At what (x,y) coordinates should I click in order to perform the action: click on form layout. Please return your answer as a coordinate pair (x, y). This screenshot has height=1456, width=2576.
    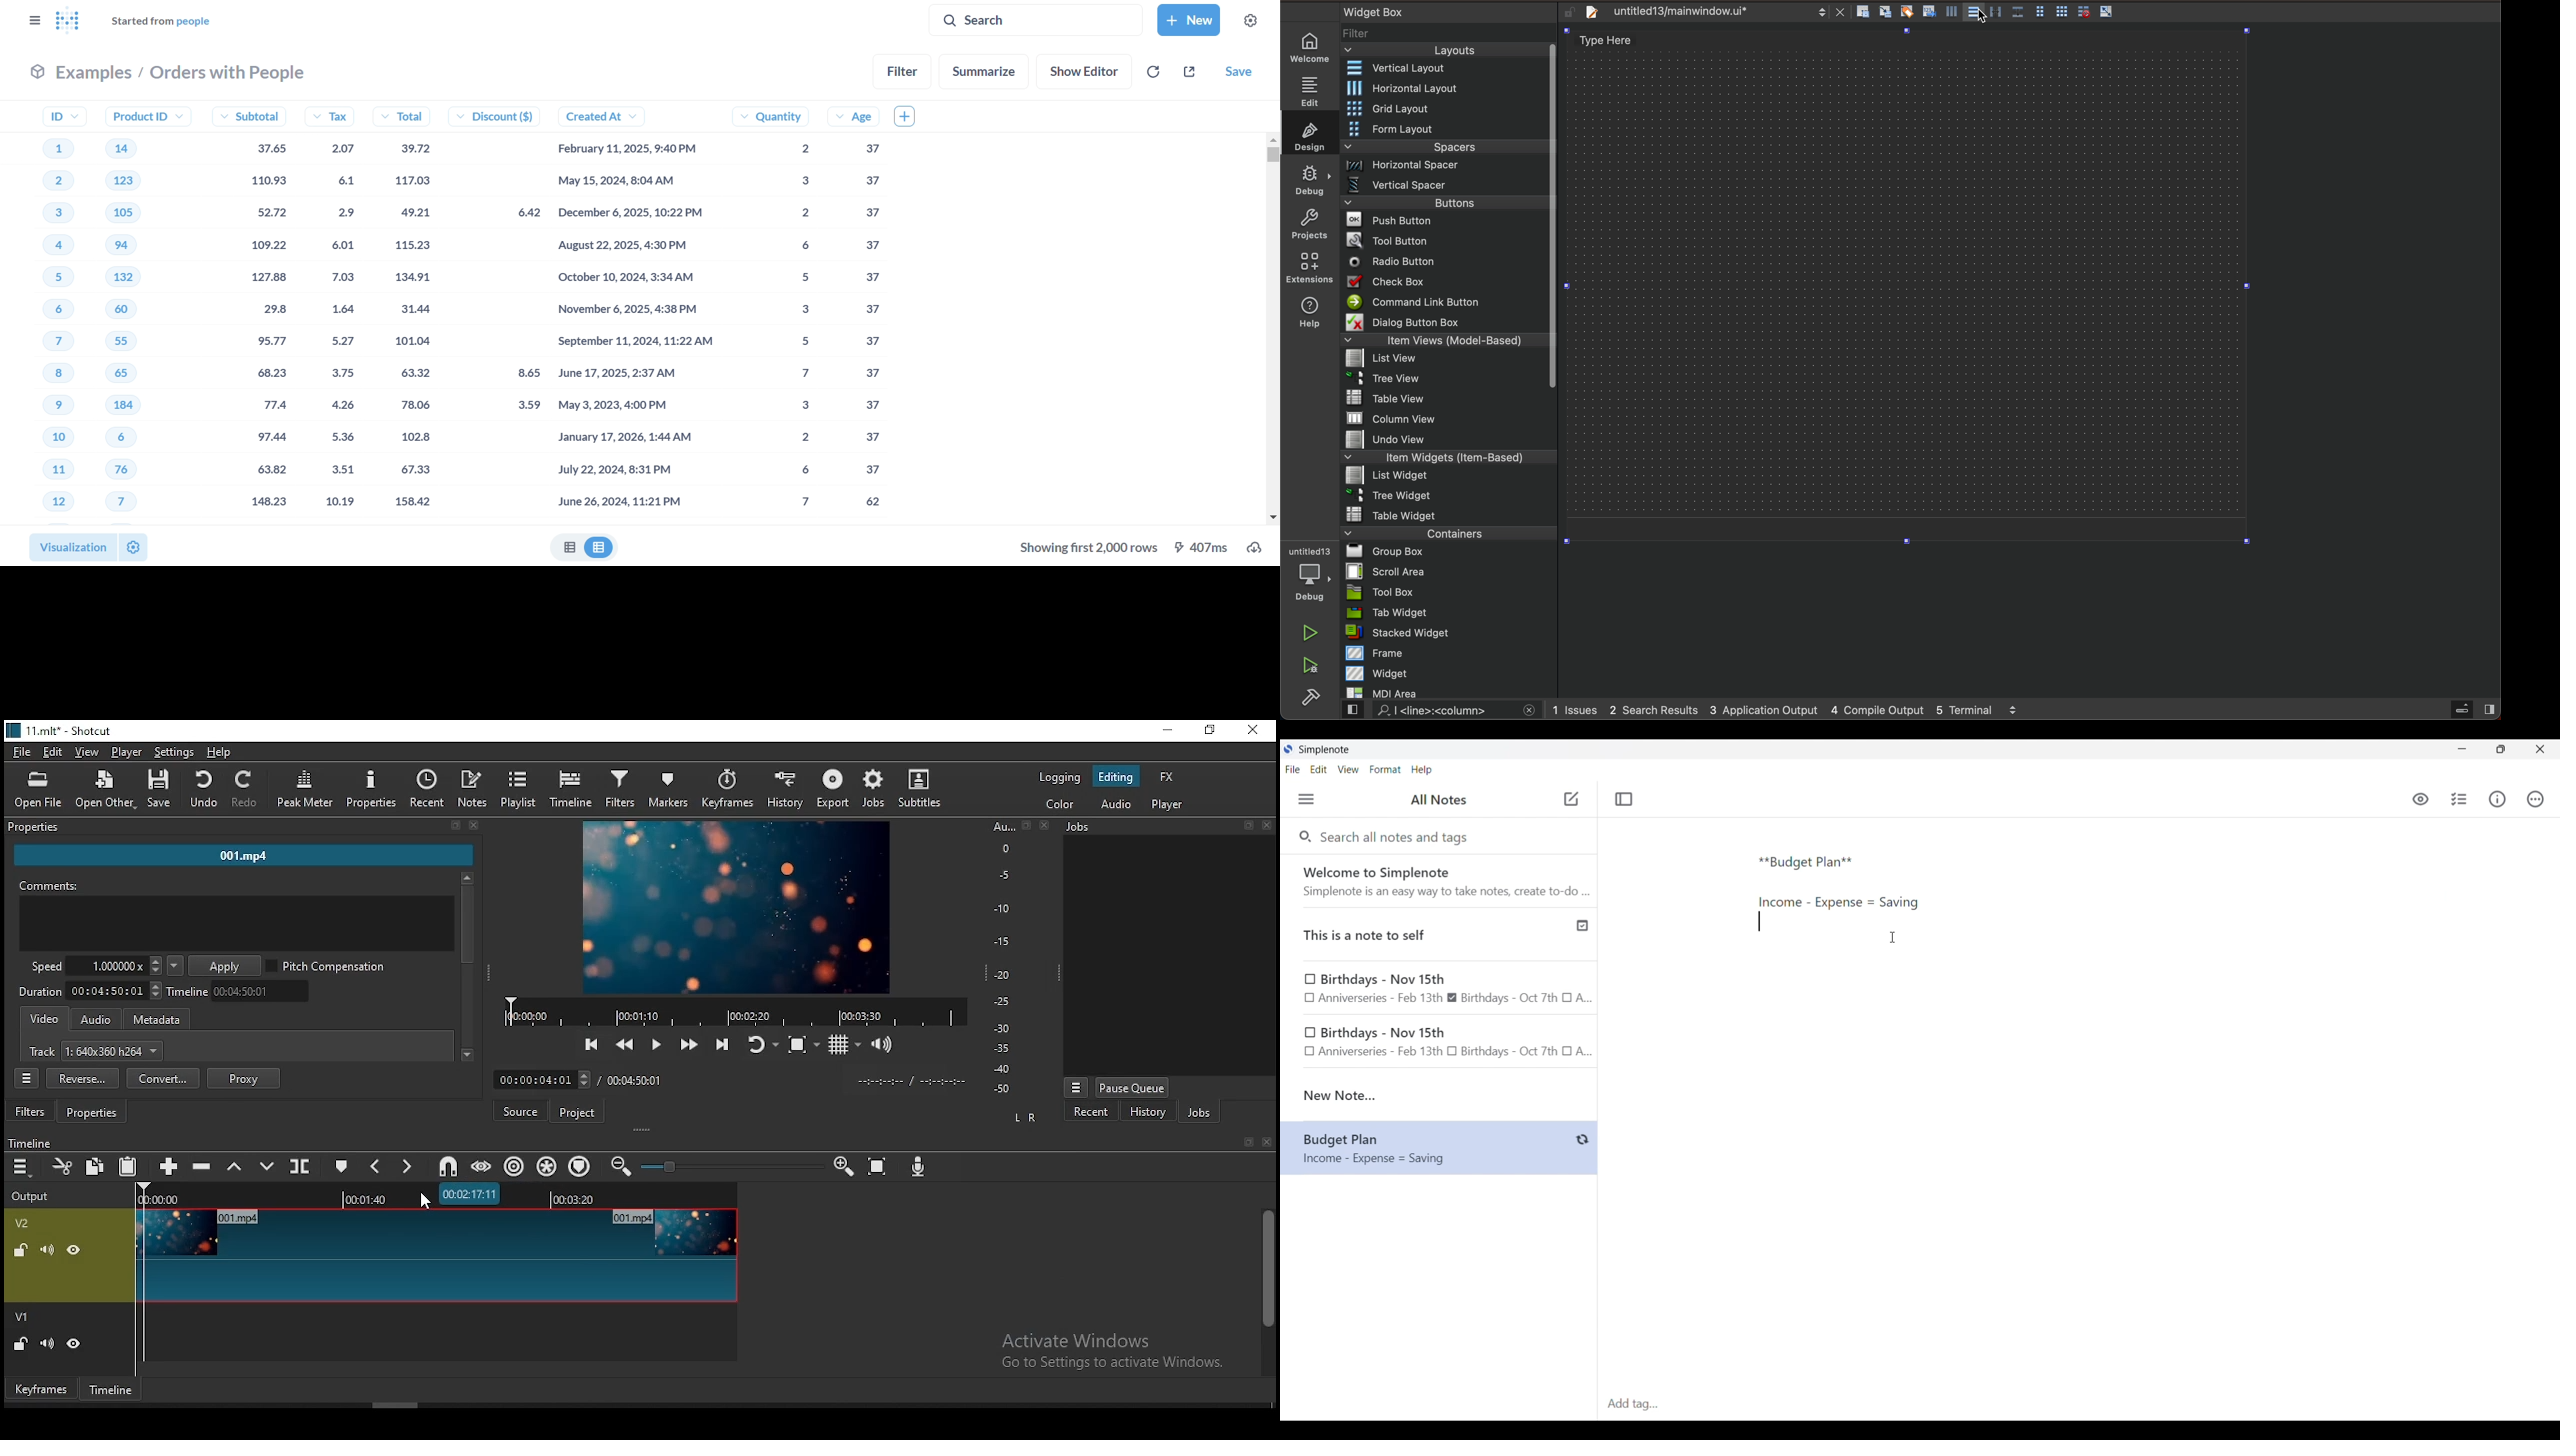
    Looking at the image, I should click on (2041, 10).